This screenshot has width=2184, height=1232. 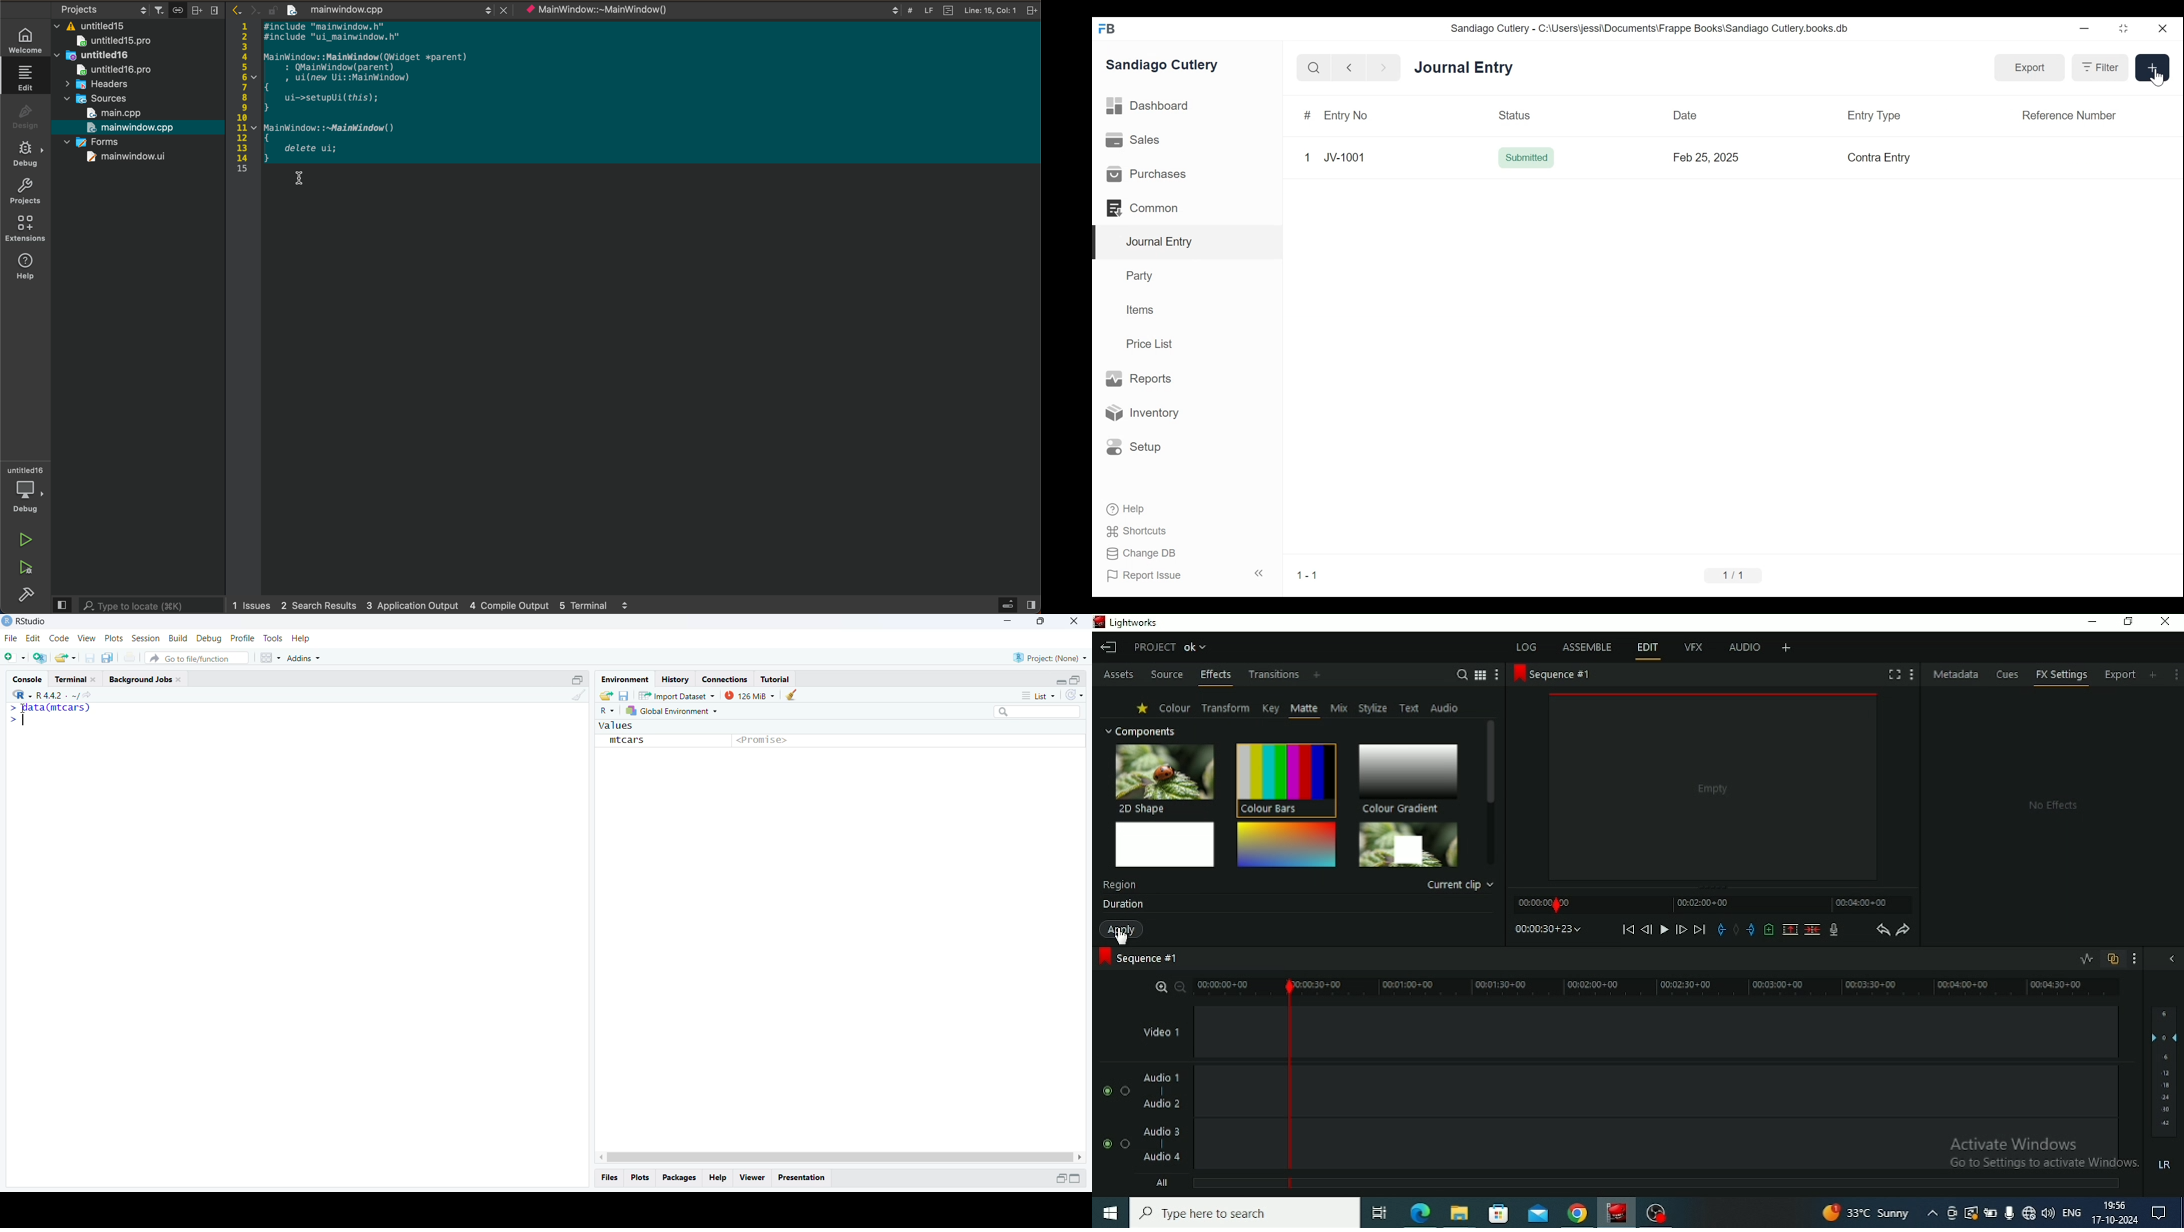 I want to click on Add an out mark at current position, so click(x=1751, y=930).